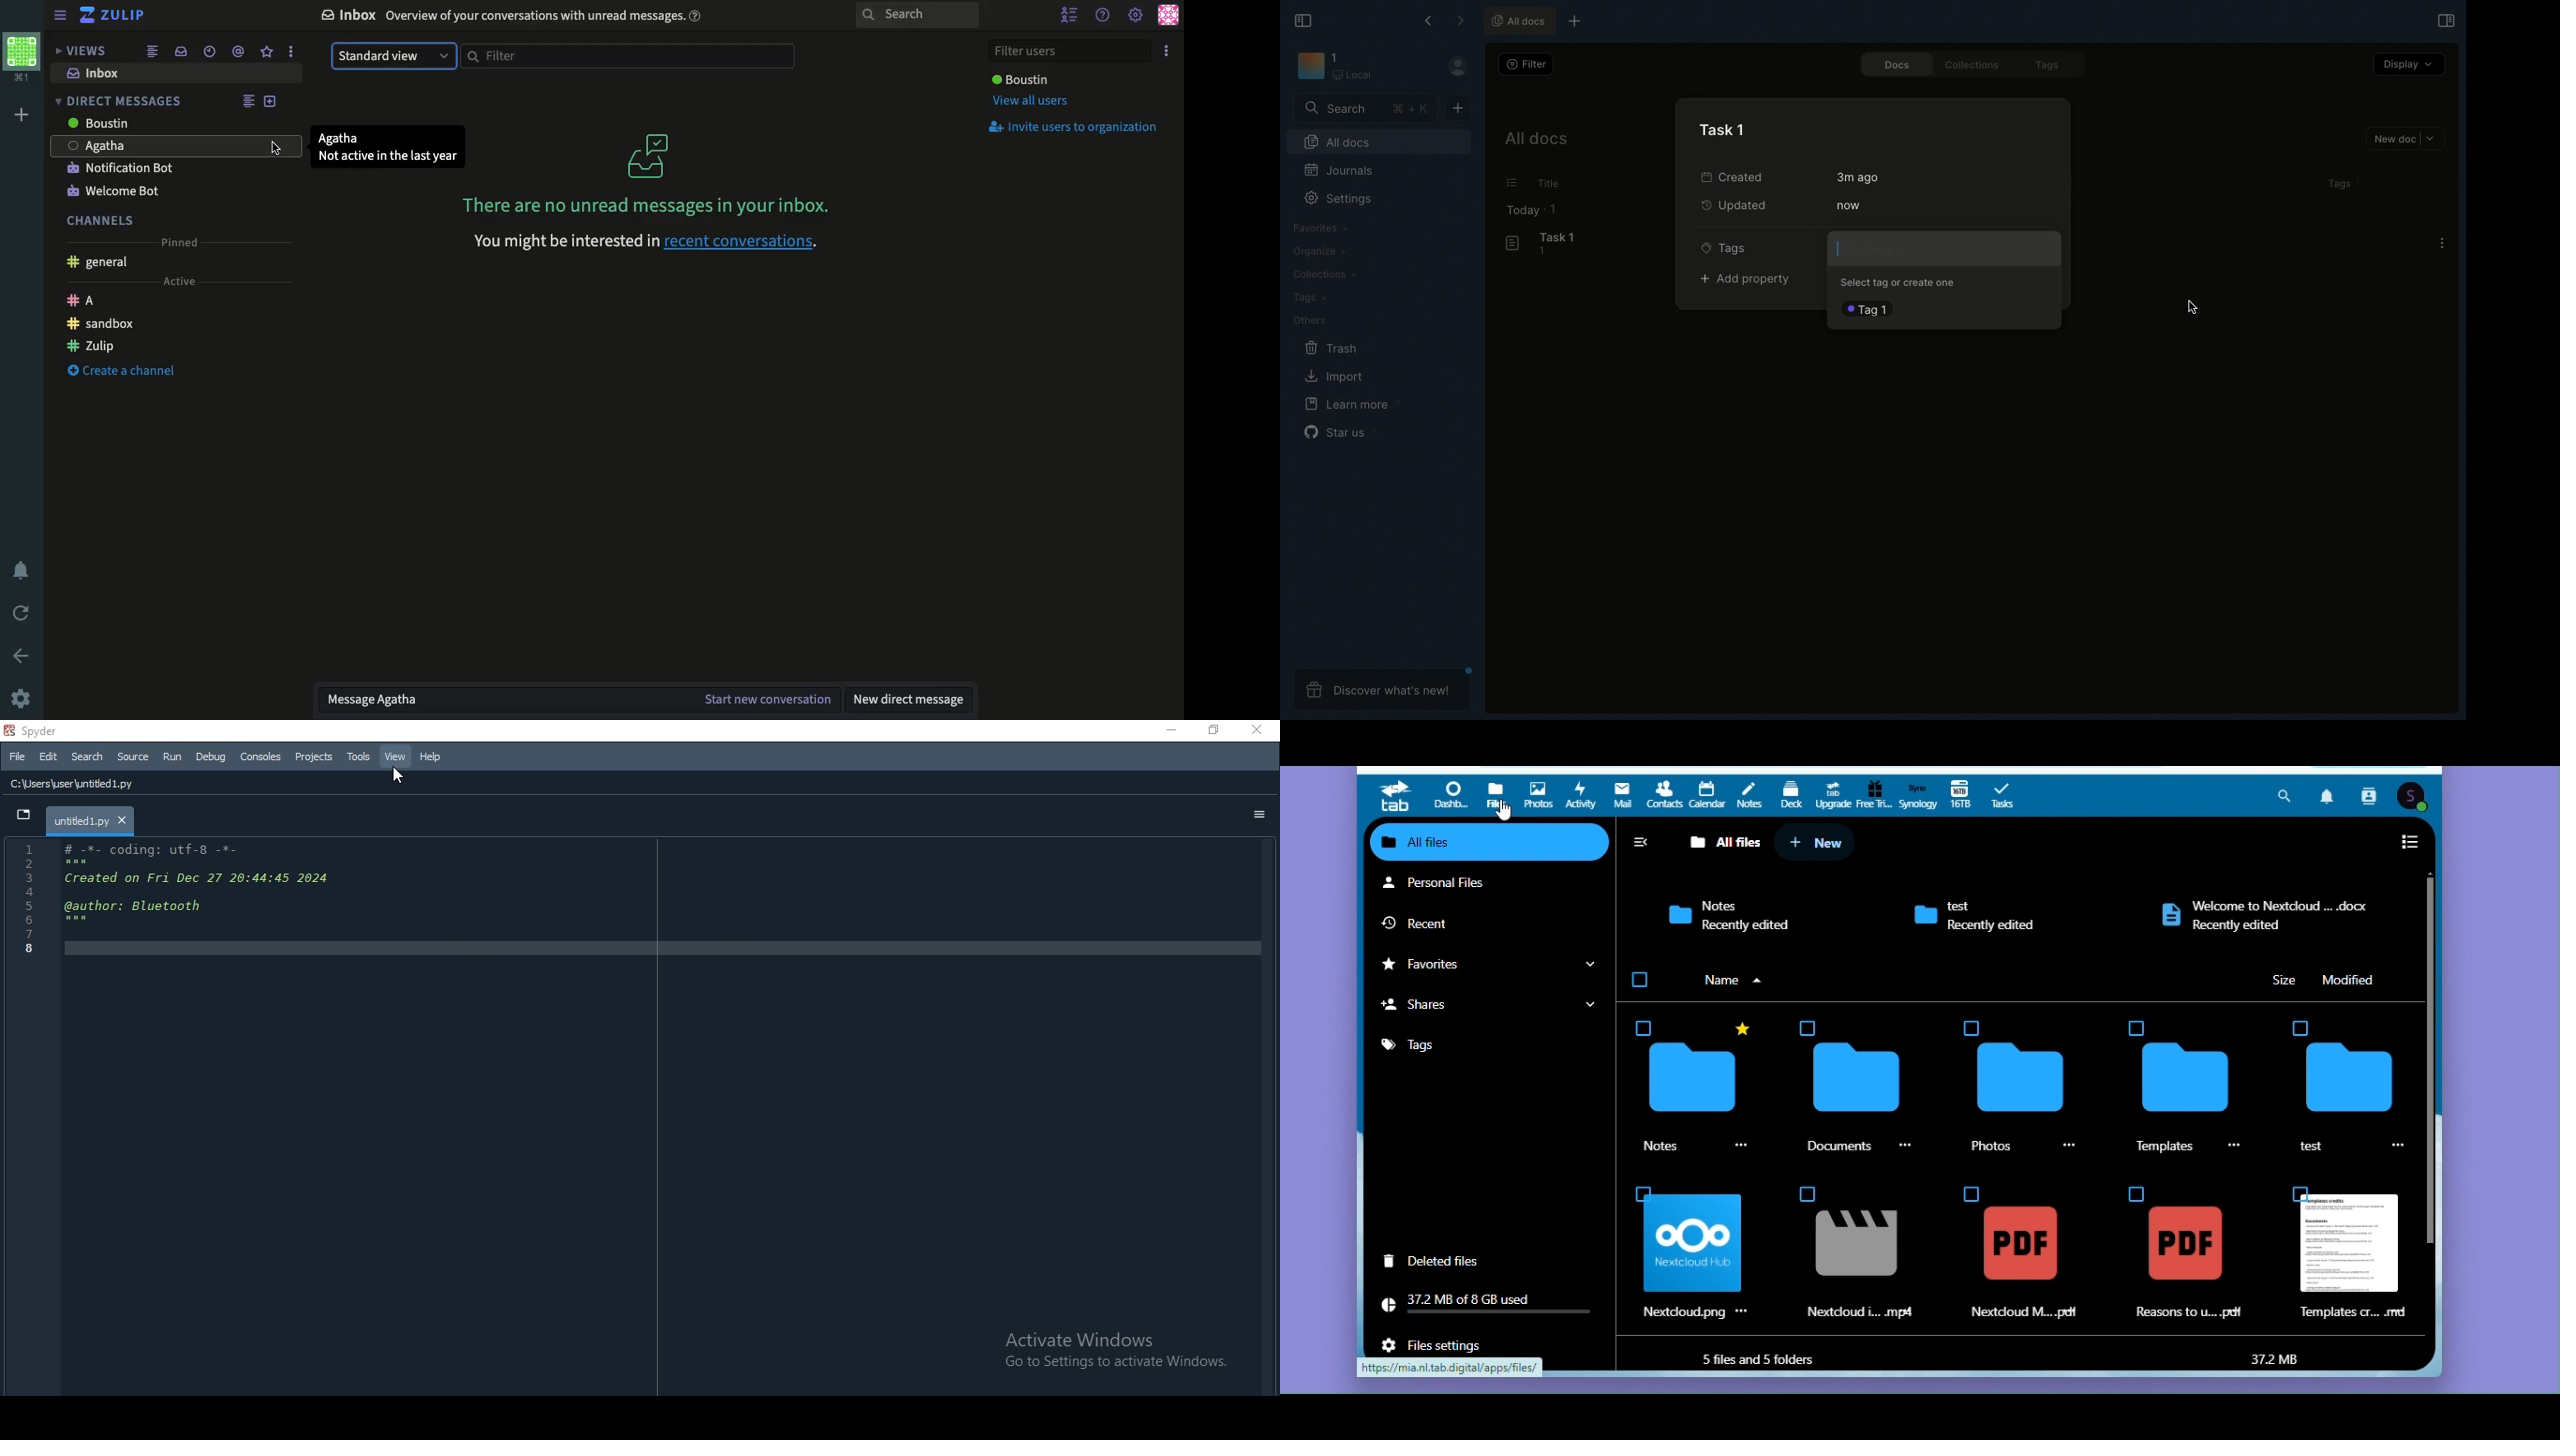 This screenshot has width=2576, height=1456. What do you see at coordinates (292, 48) in the screenshot?
I see `options` at bounding box center [292, 48].